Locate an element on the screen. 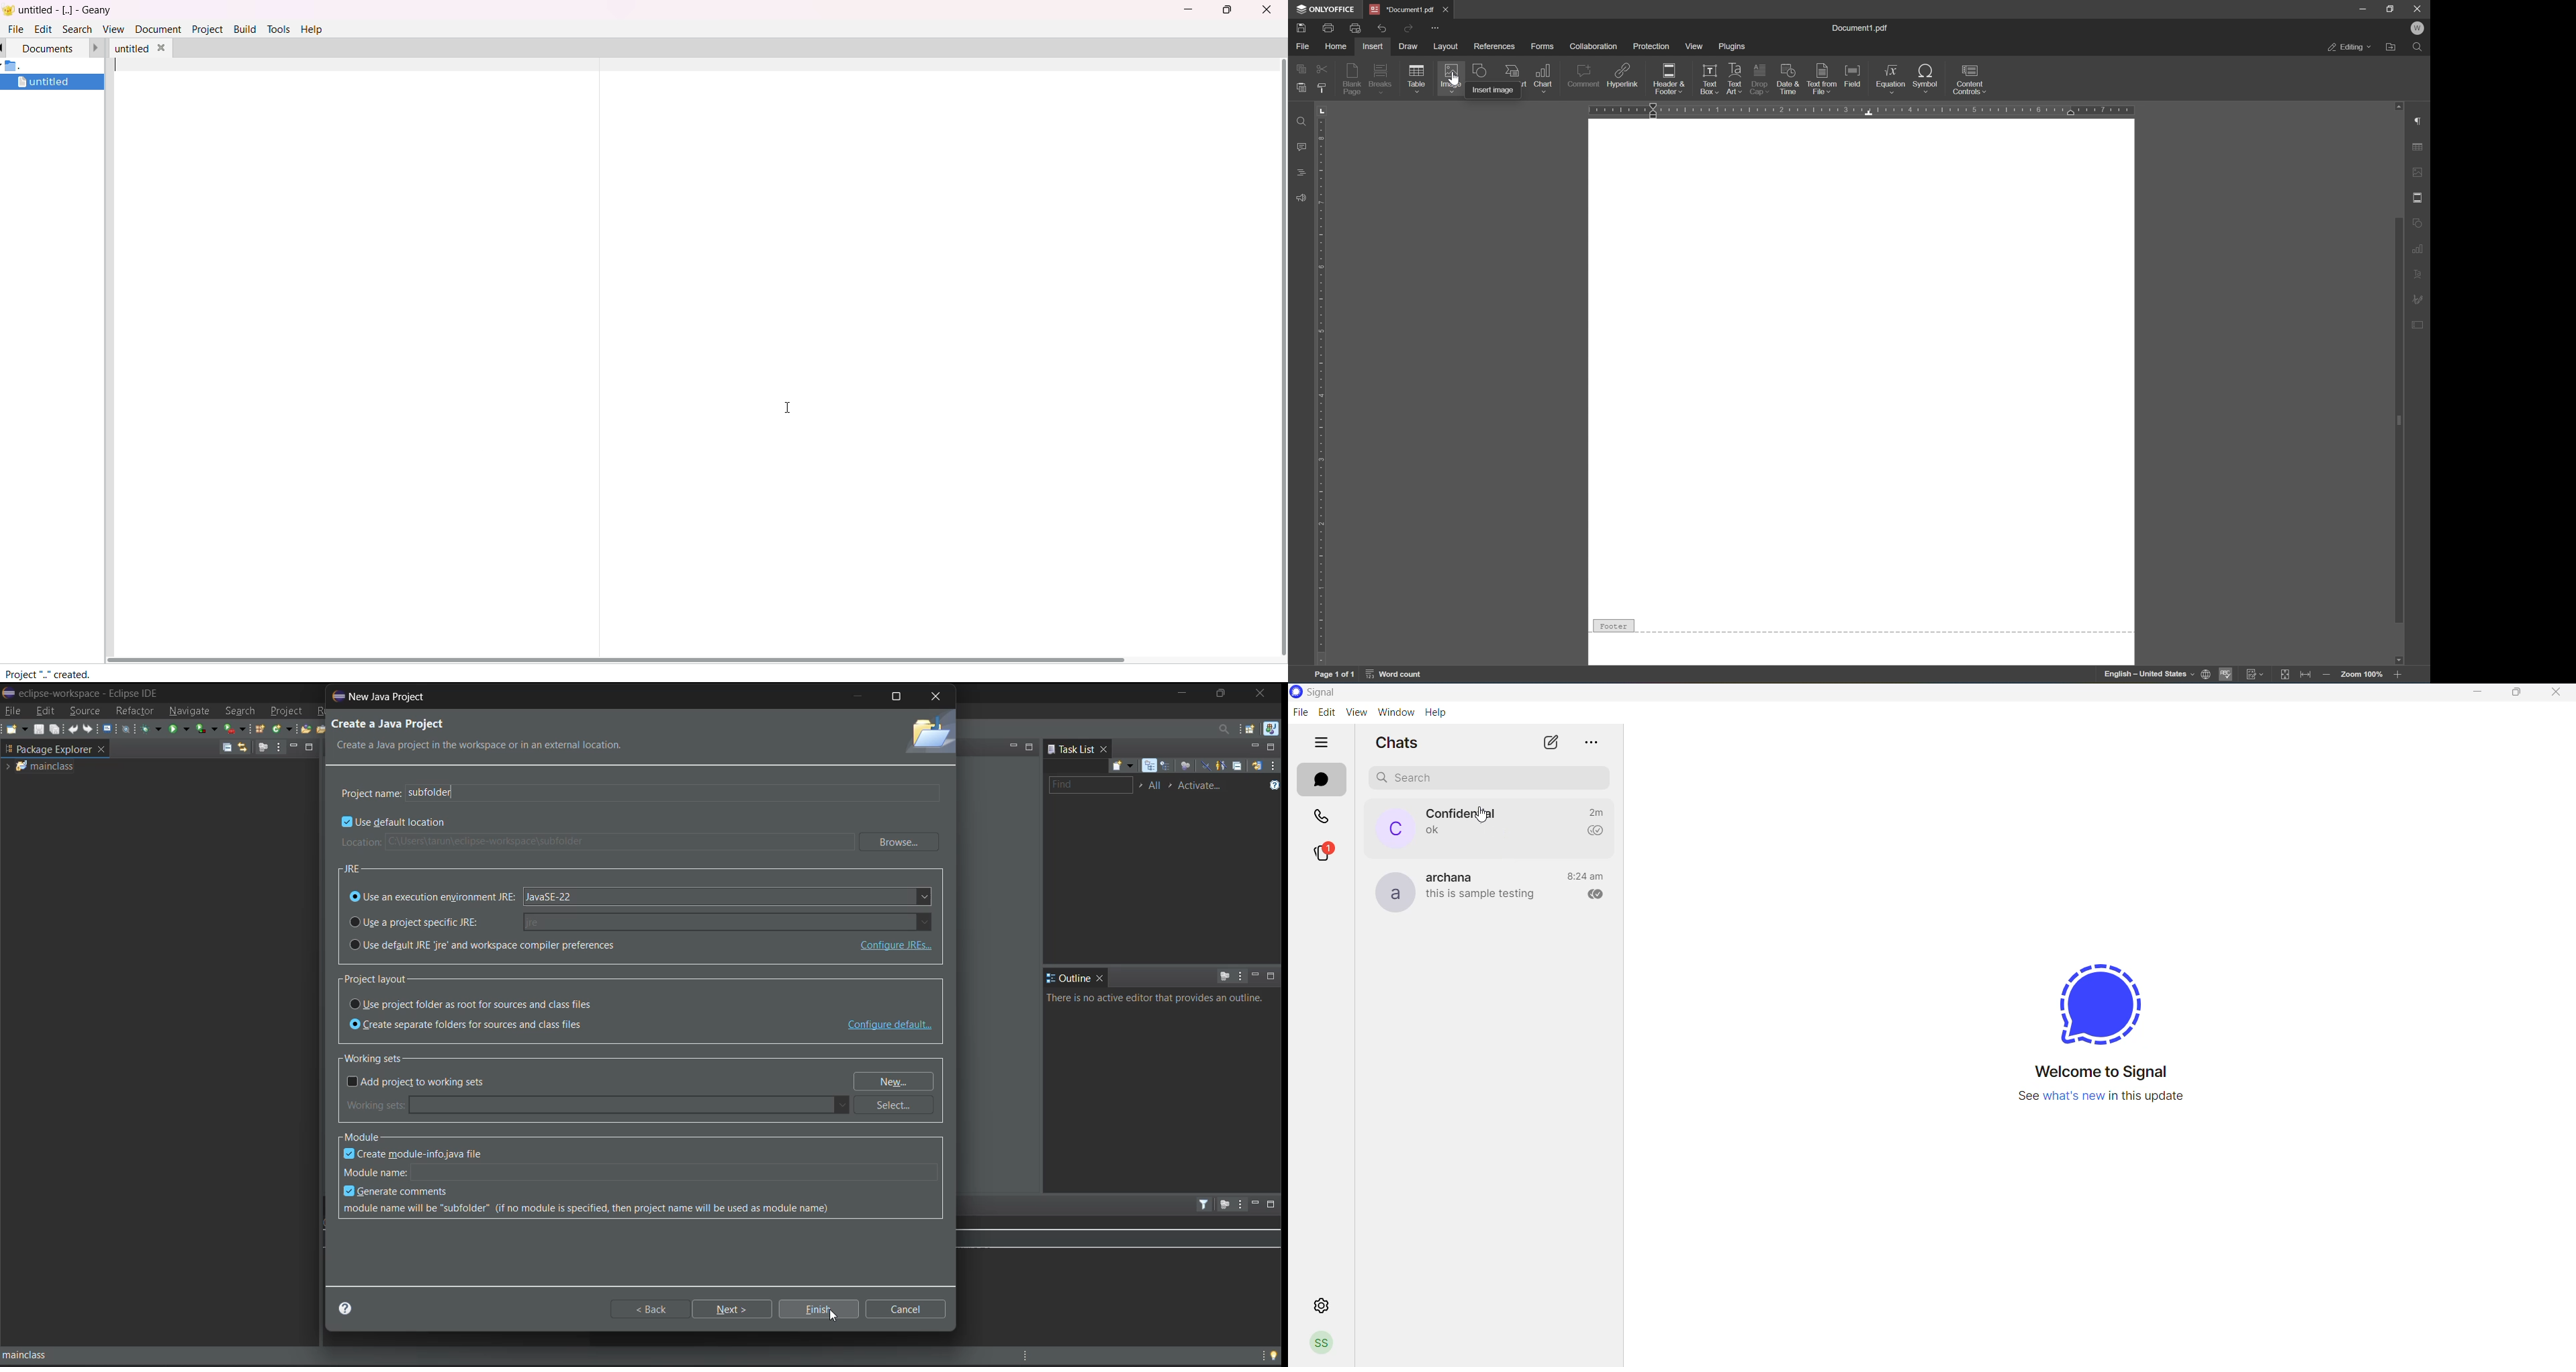  symbol is located at coordinates (1926, 77).